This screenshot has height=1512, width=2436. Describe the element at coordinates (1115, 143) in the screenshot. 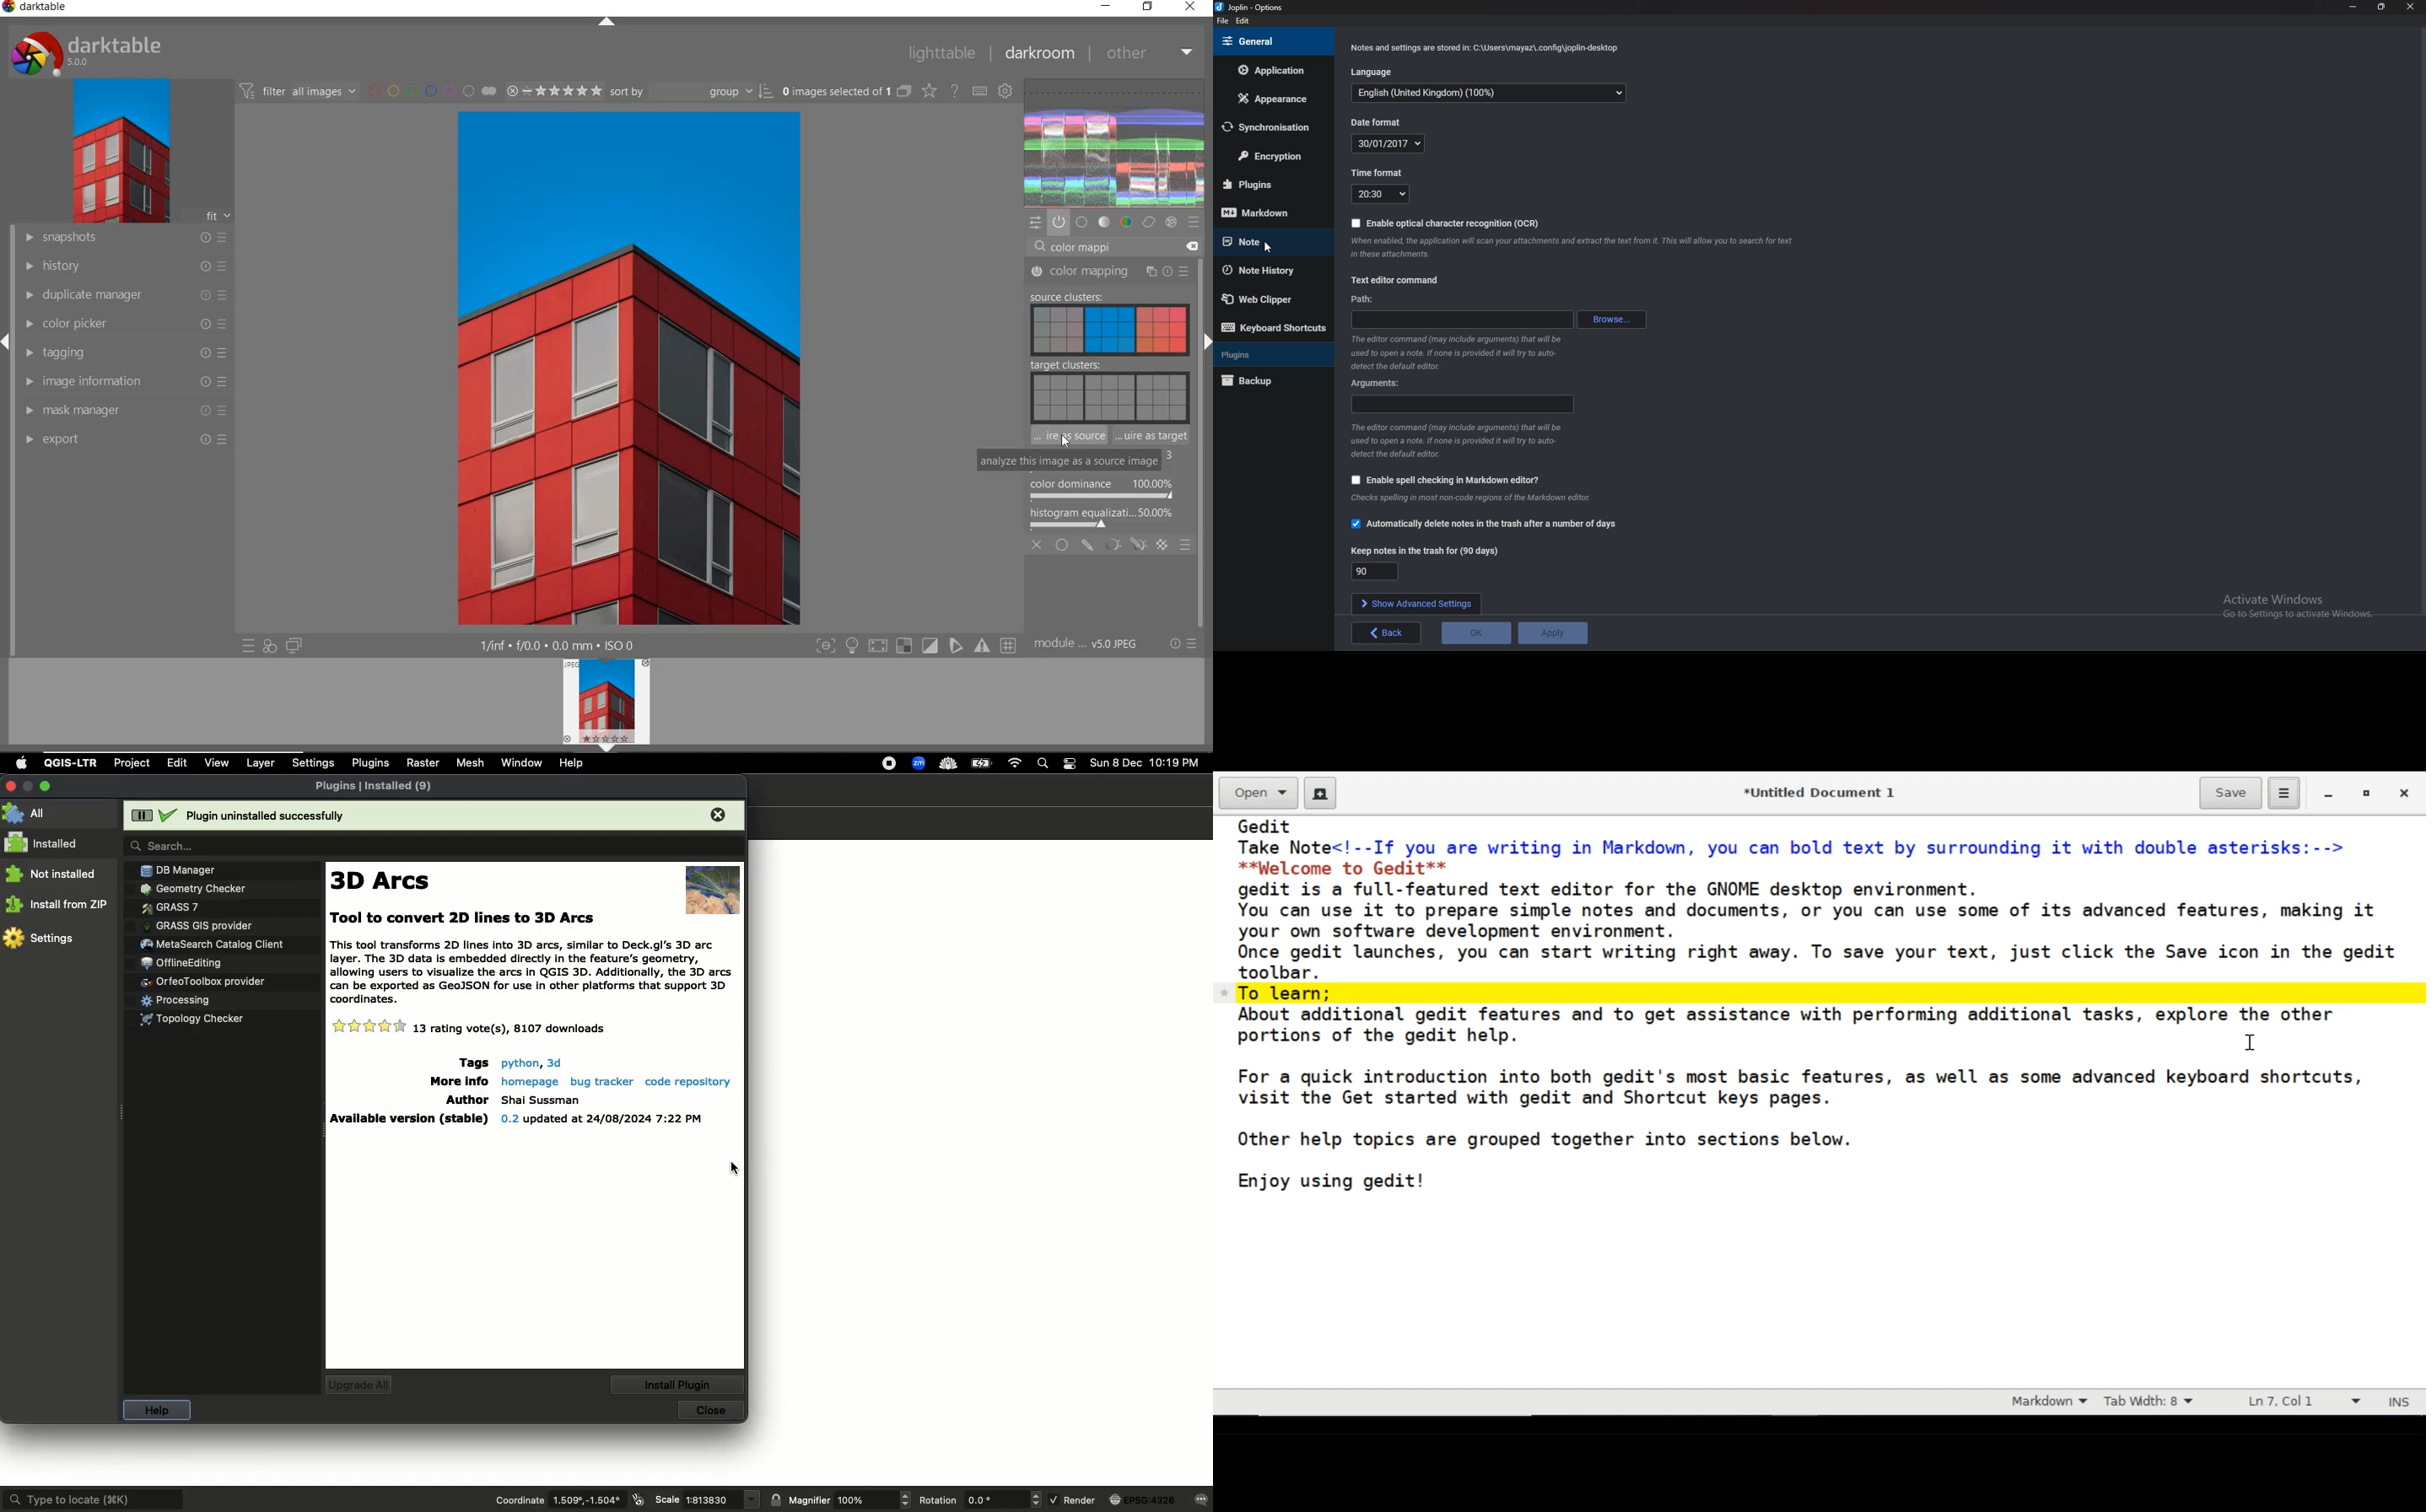

I see `wave form` at that location.